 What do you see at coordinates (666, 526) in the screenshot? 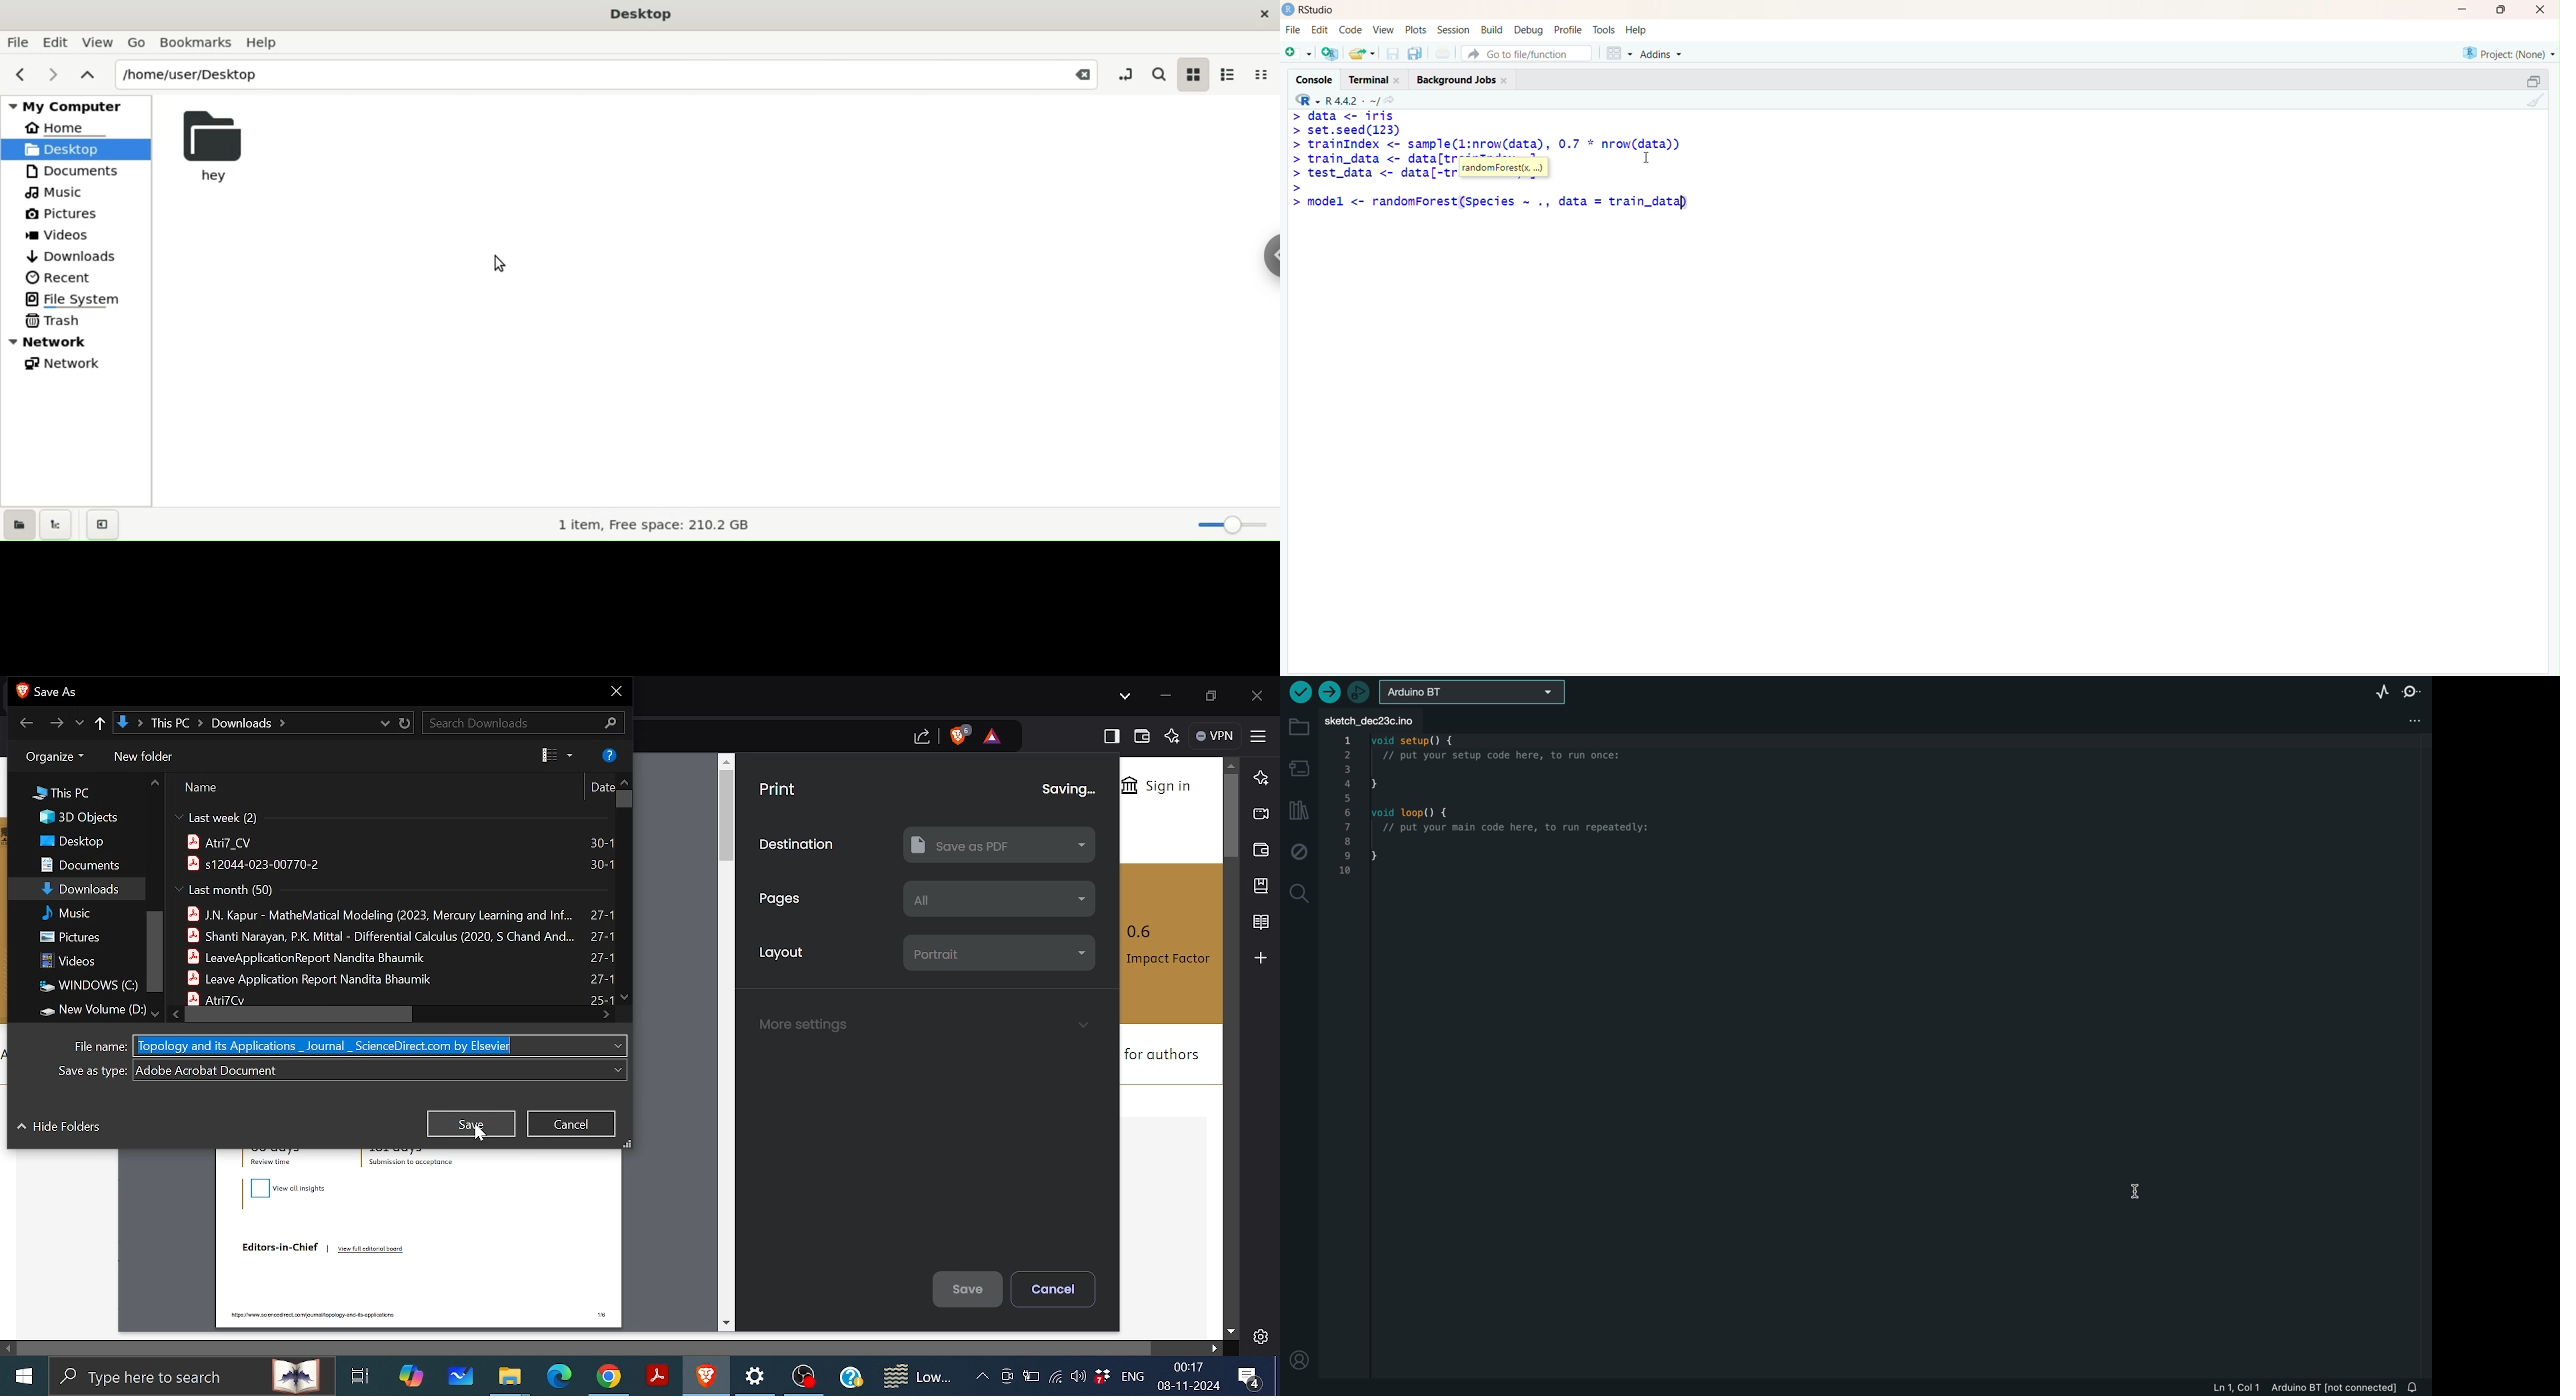
I see `1 item, Free space: 210.2 GB` at bounding box center [666, 526].